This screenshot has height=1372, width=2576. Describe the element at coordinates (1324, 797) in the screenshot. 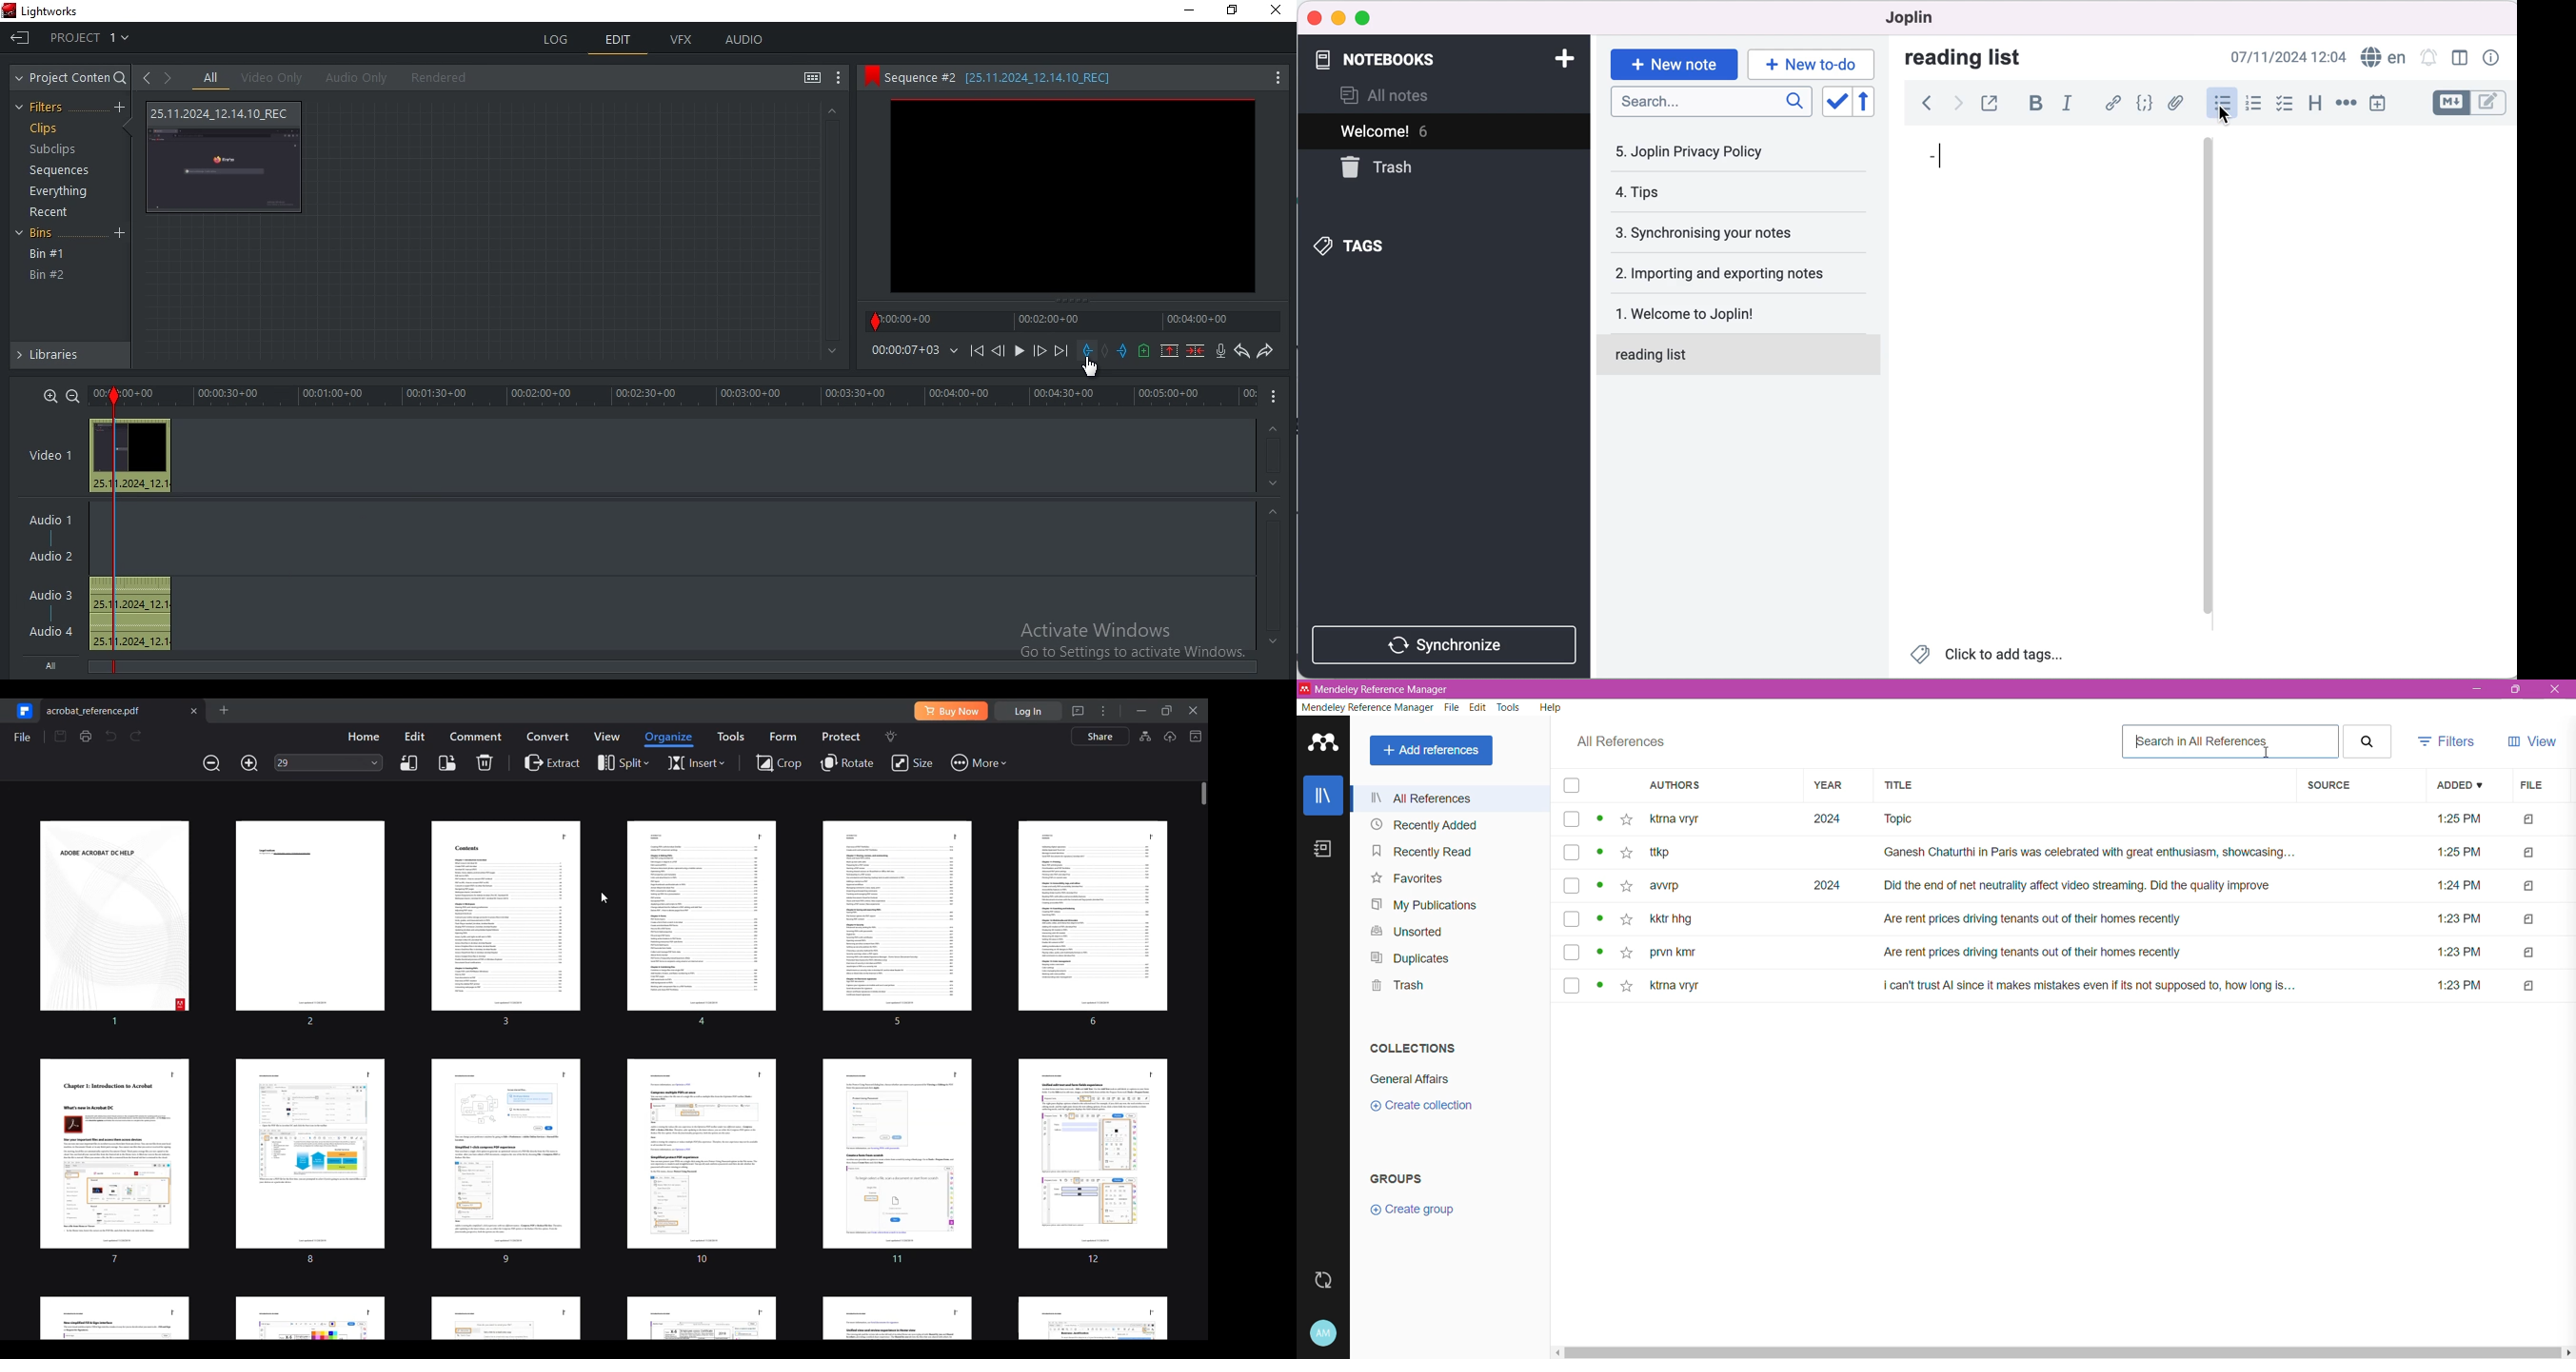

I see `Library` at that location.